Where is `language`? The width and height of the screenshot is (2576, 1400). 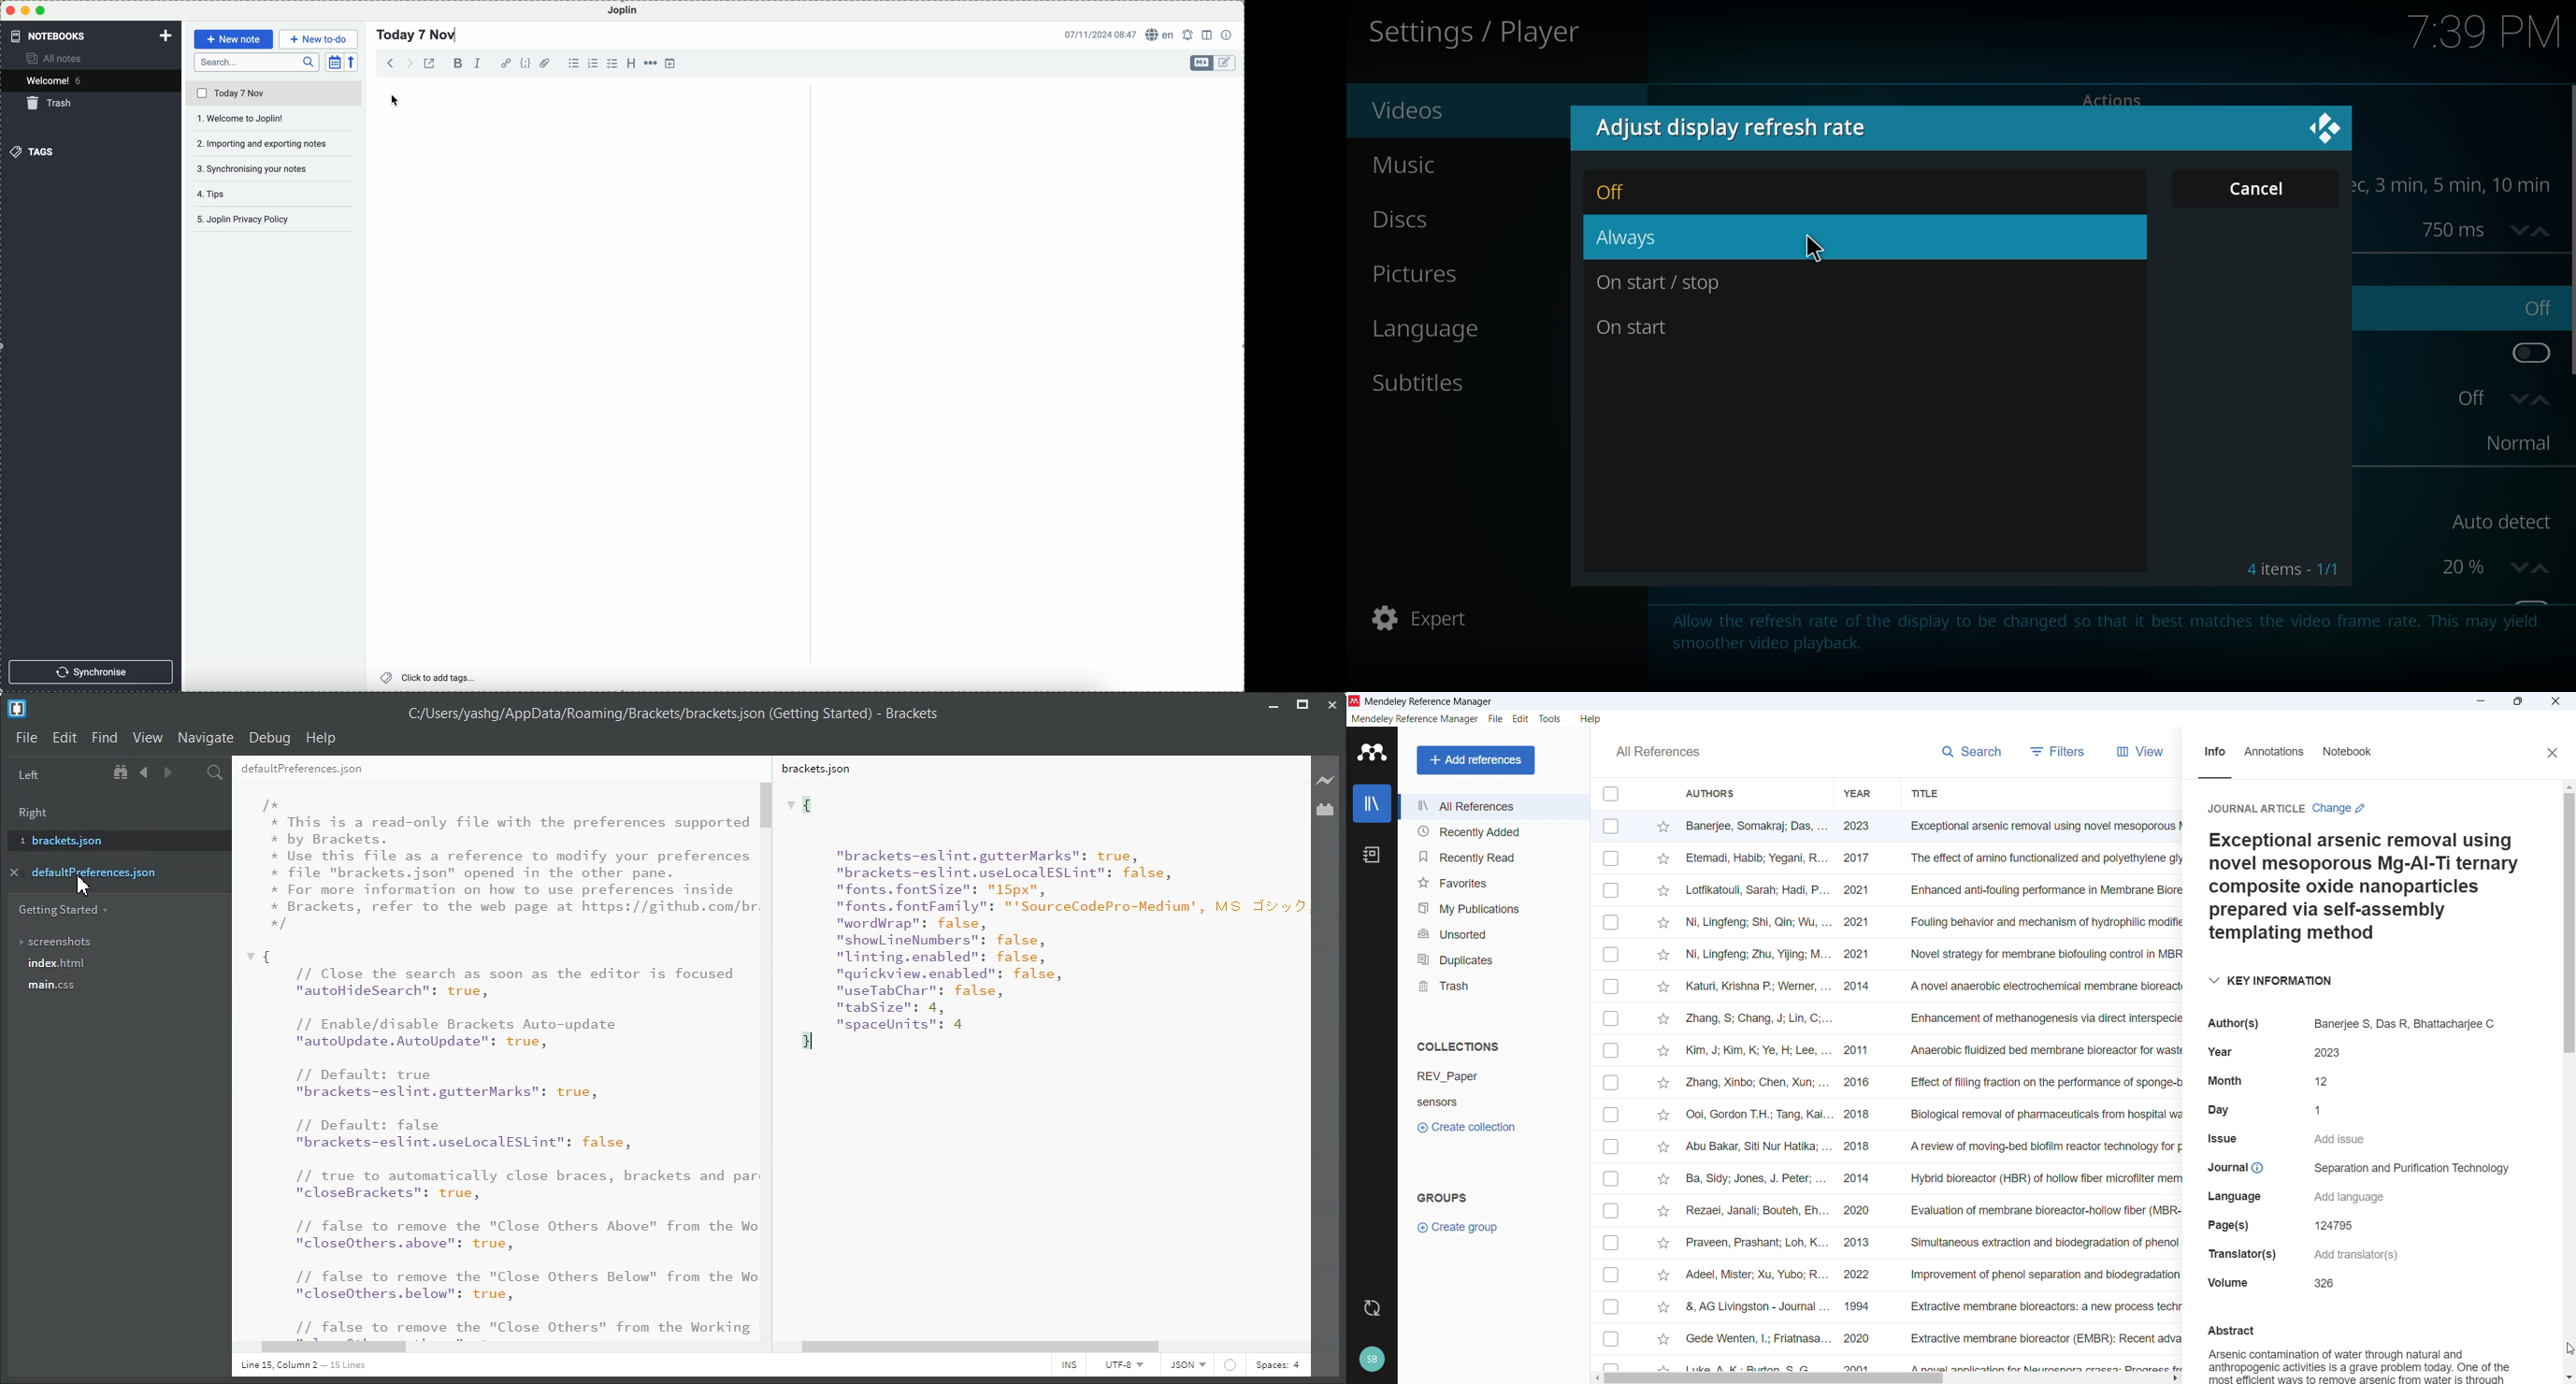 language is located at coordinates (1160, 34).